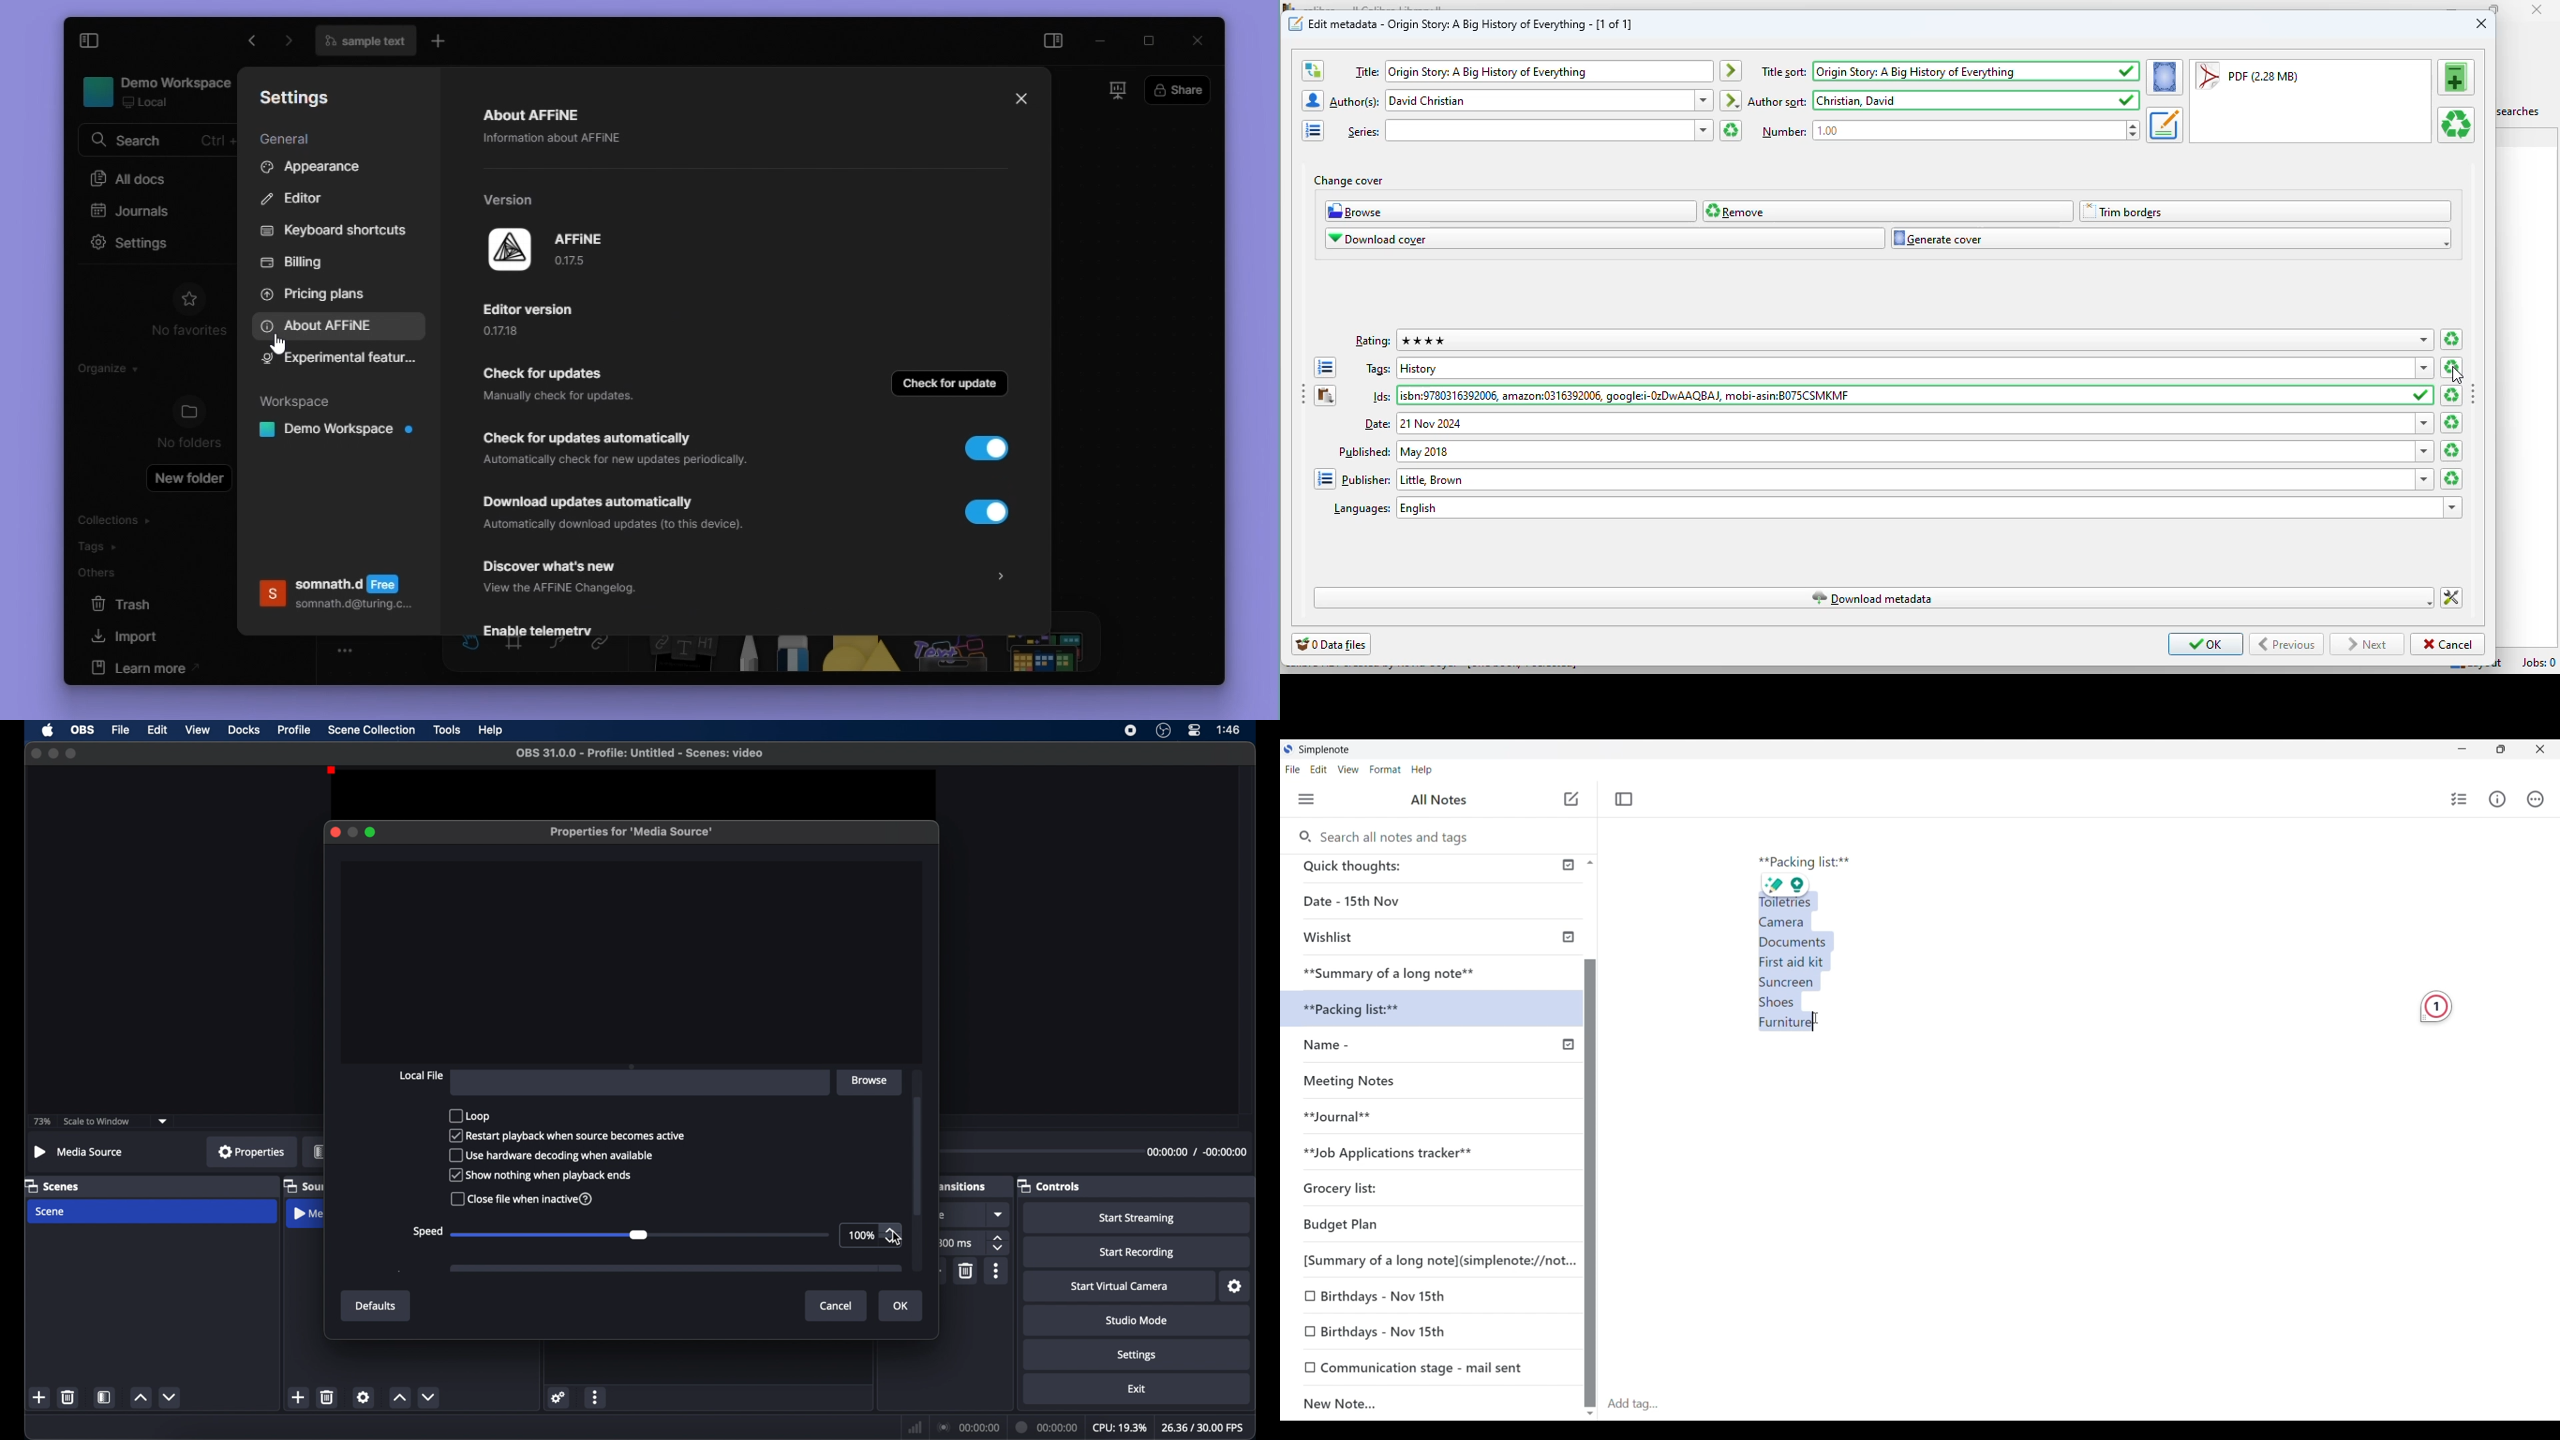 Image resolution: width=2576 pixels, height=1456 pixels. What do you see at coordinates (1326, 395) in the screenshot?
I see `paste` at bounding box center [1326, 395].